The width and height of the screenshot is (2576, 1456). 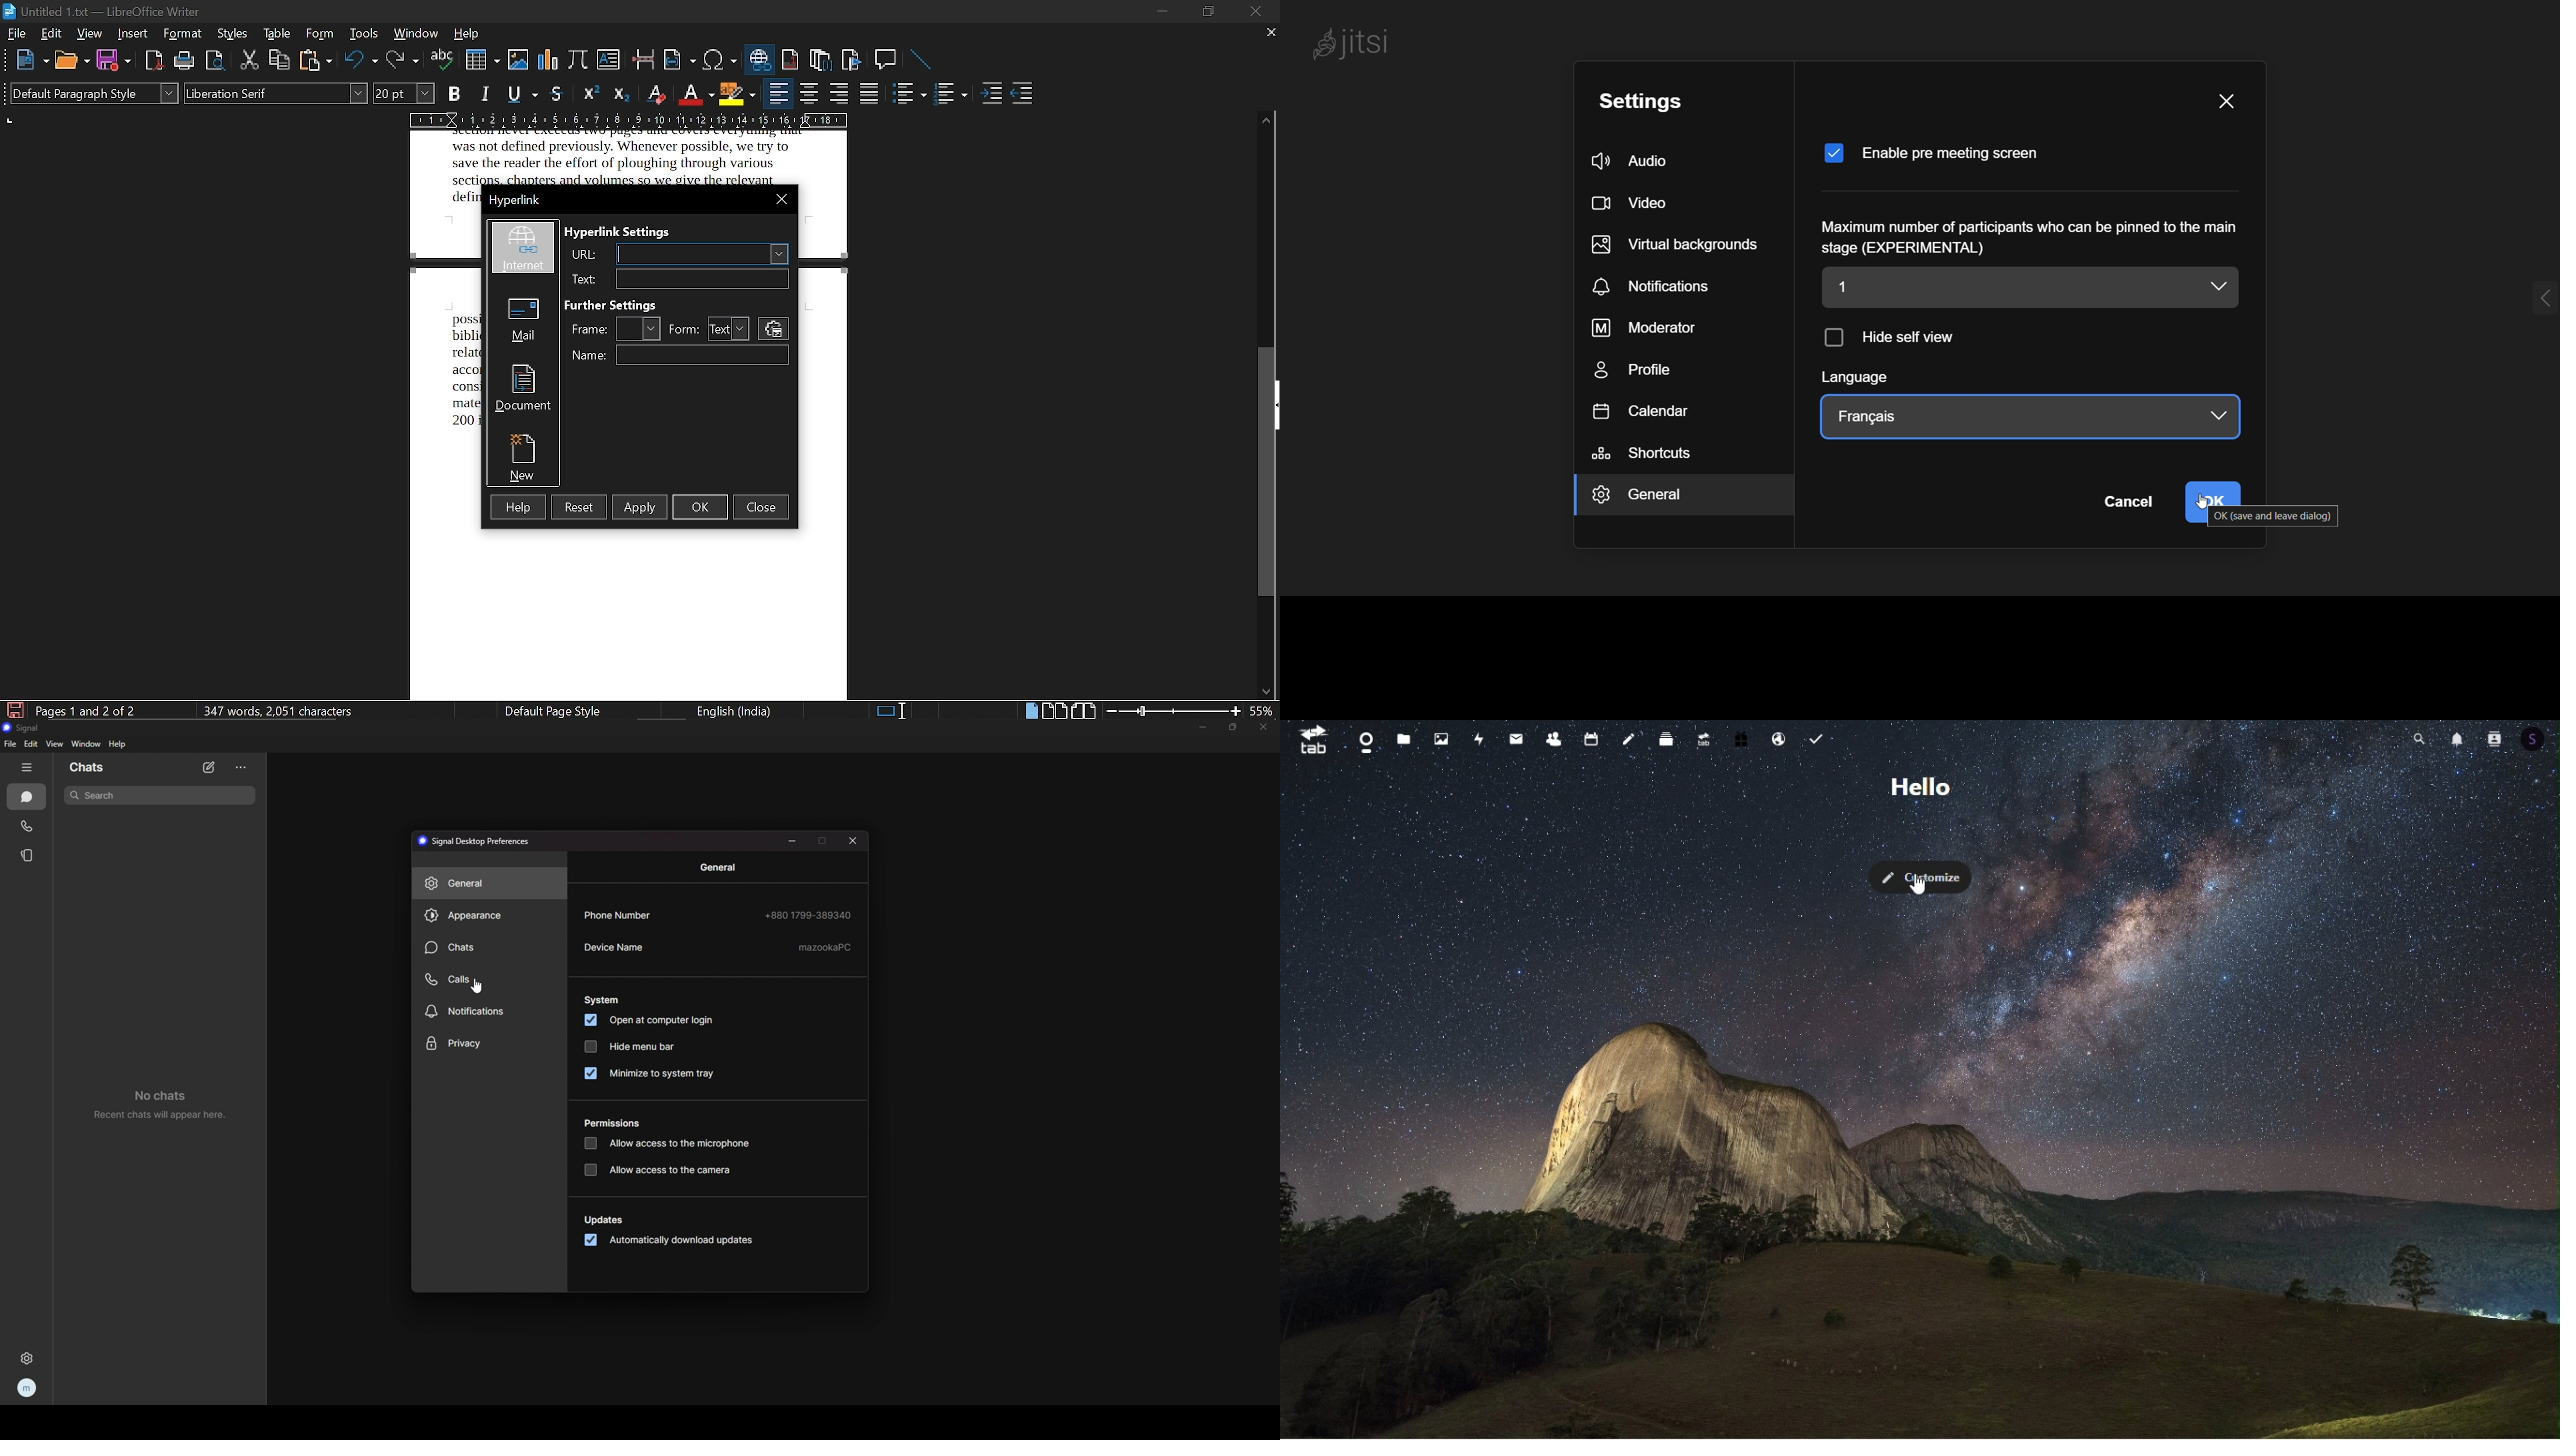 What do you see at coordinates (250, 60) in the screenshot?
I see `cut` at bounding box center [250, 60].